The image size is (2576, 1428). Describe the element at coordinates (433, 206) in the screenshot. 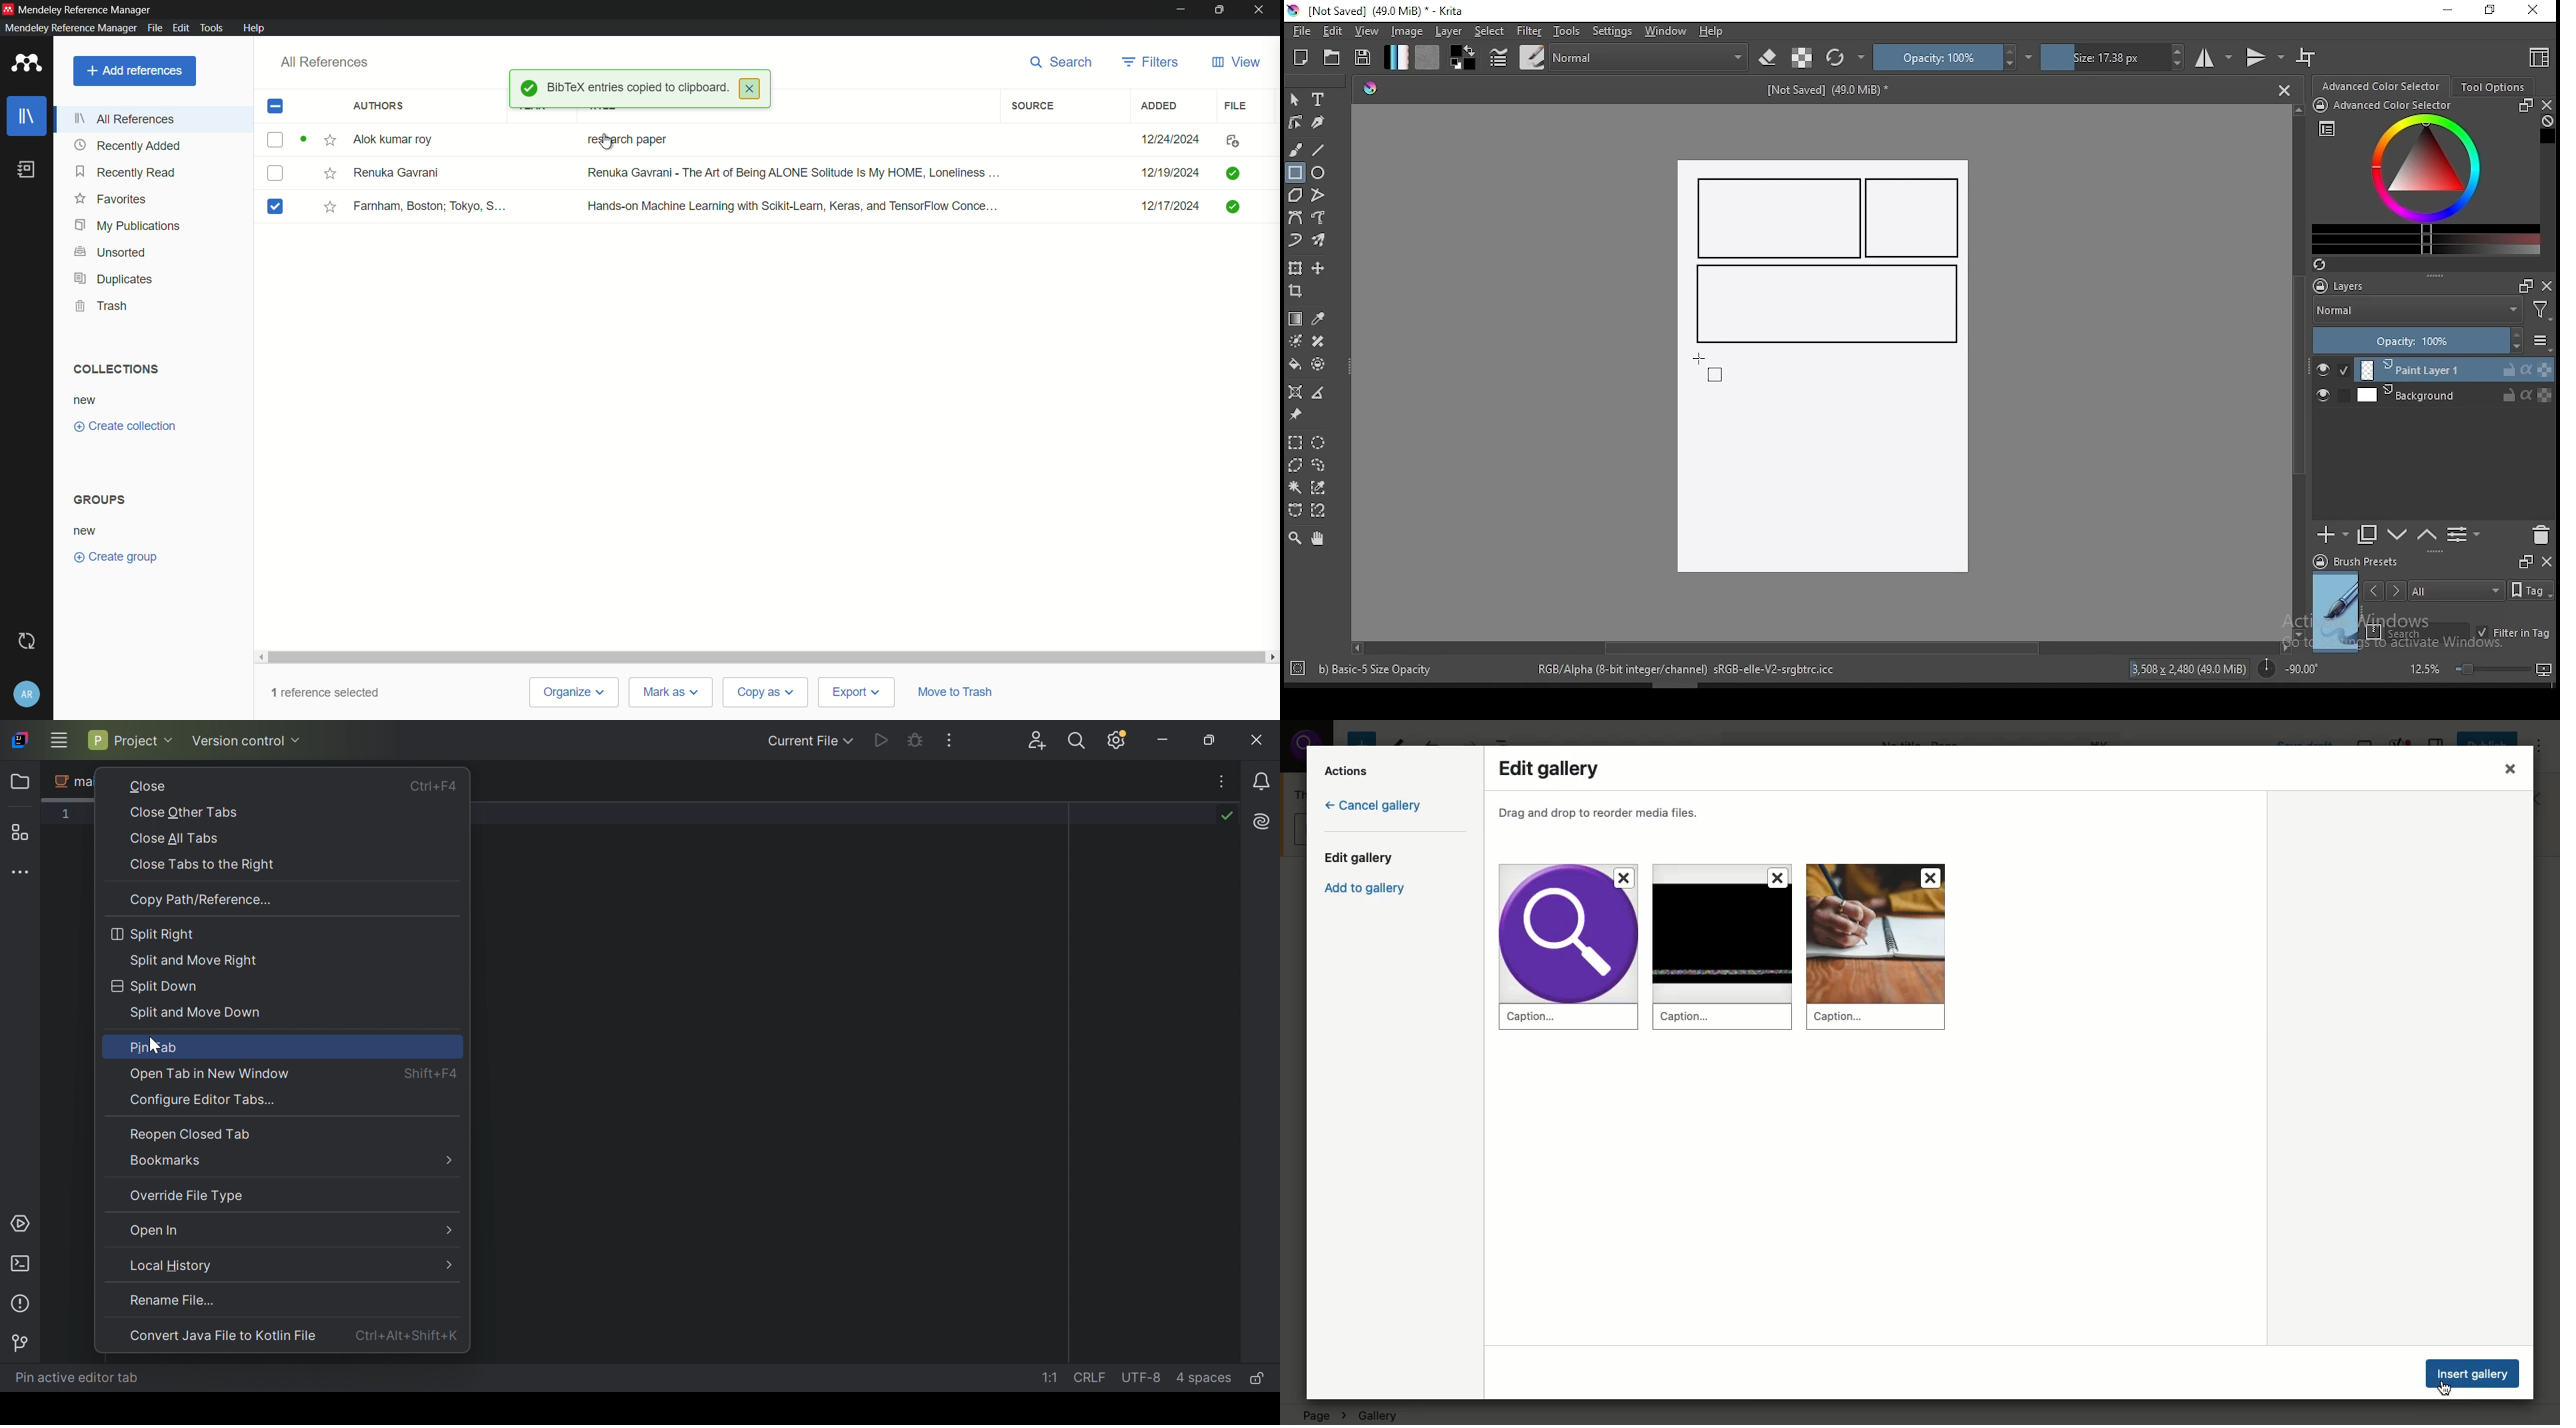

I see `Famham, Boston; Tokyo S...` at that location.